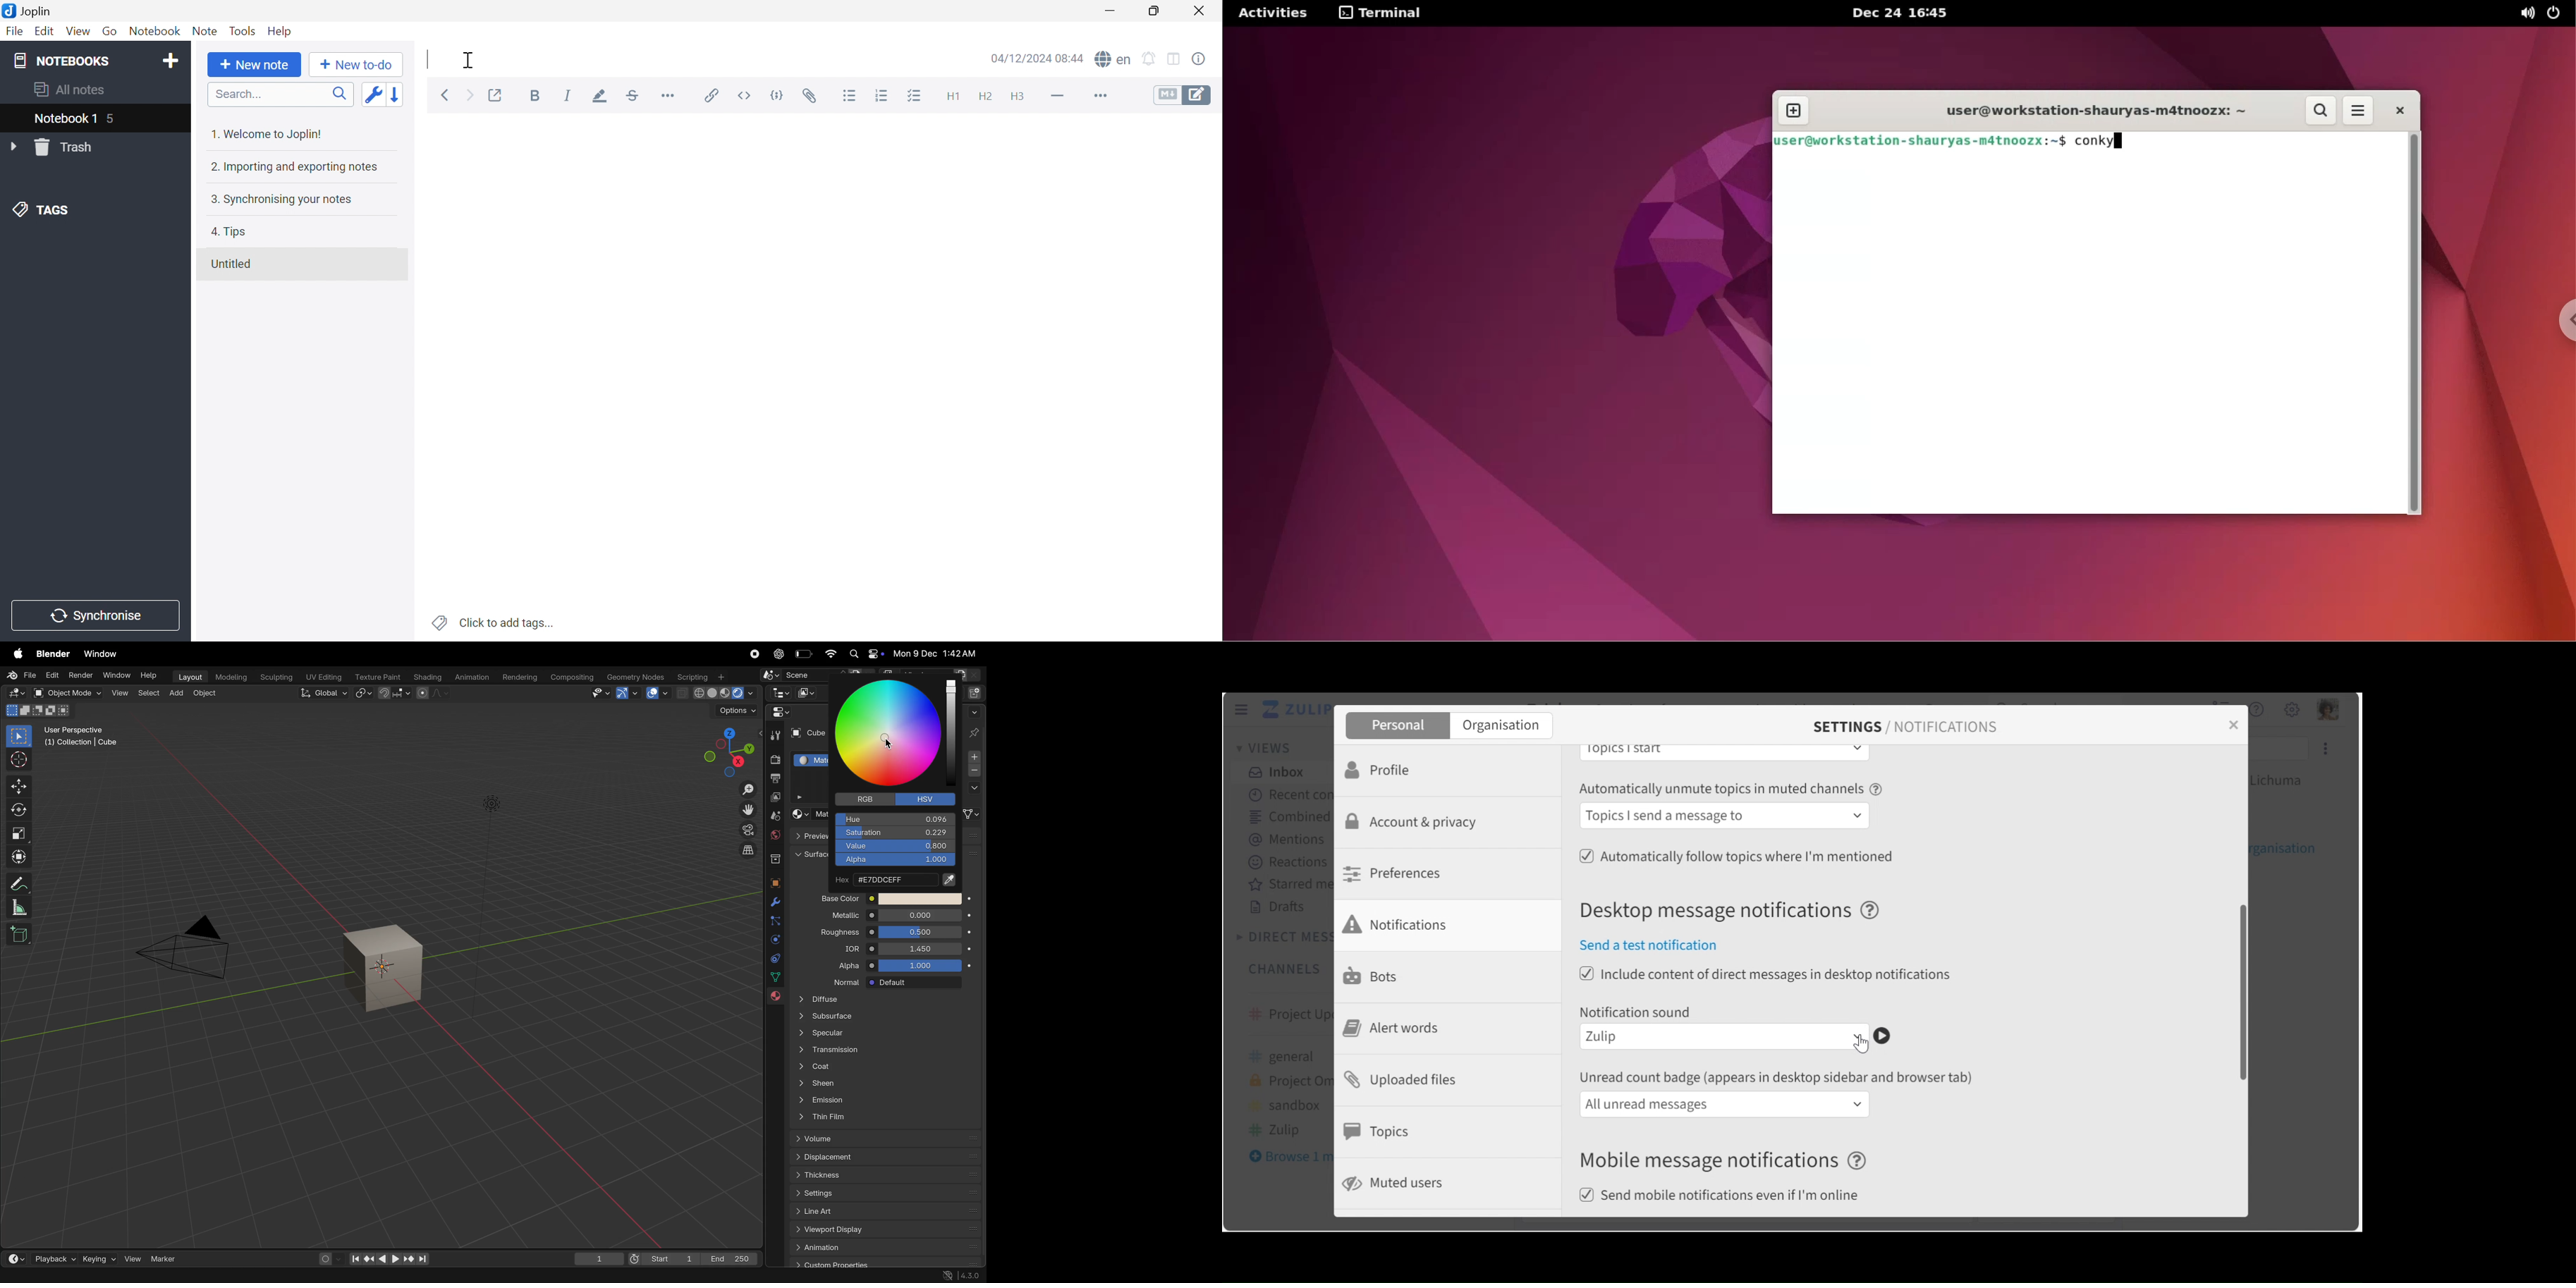 This screenshot has width=2576, height=1288. Describe the element at coordinates (973, 788) in the screenshot. I see `options` at that location.